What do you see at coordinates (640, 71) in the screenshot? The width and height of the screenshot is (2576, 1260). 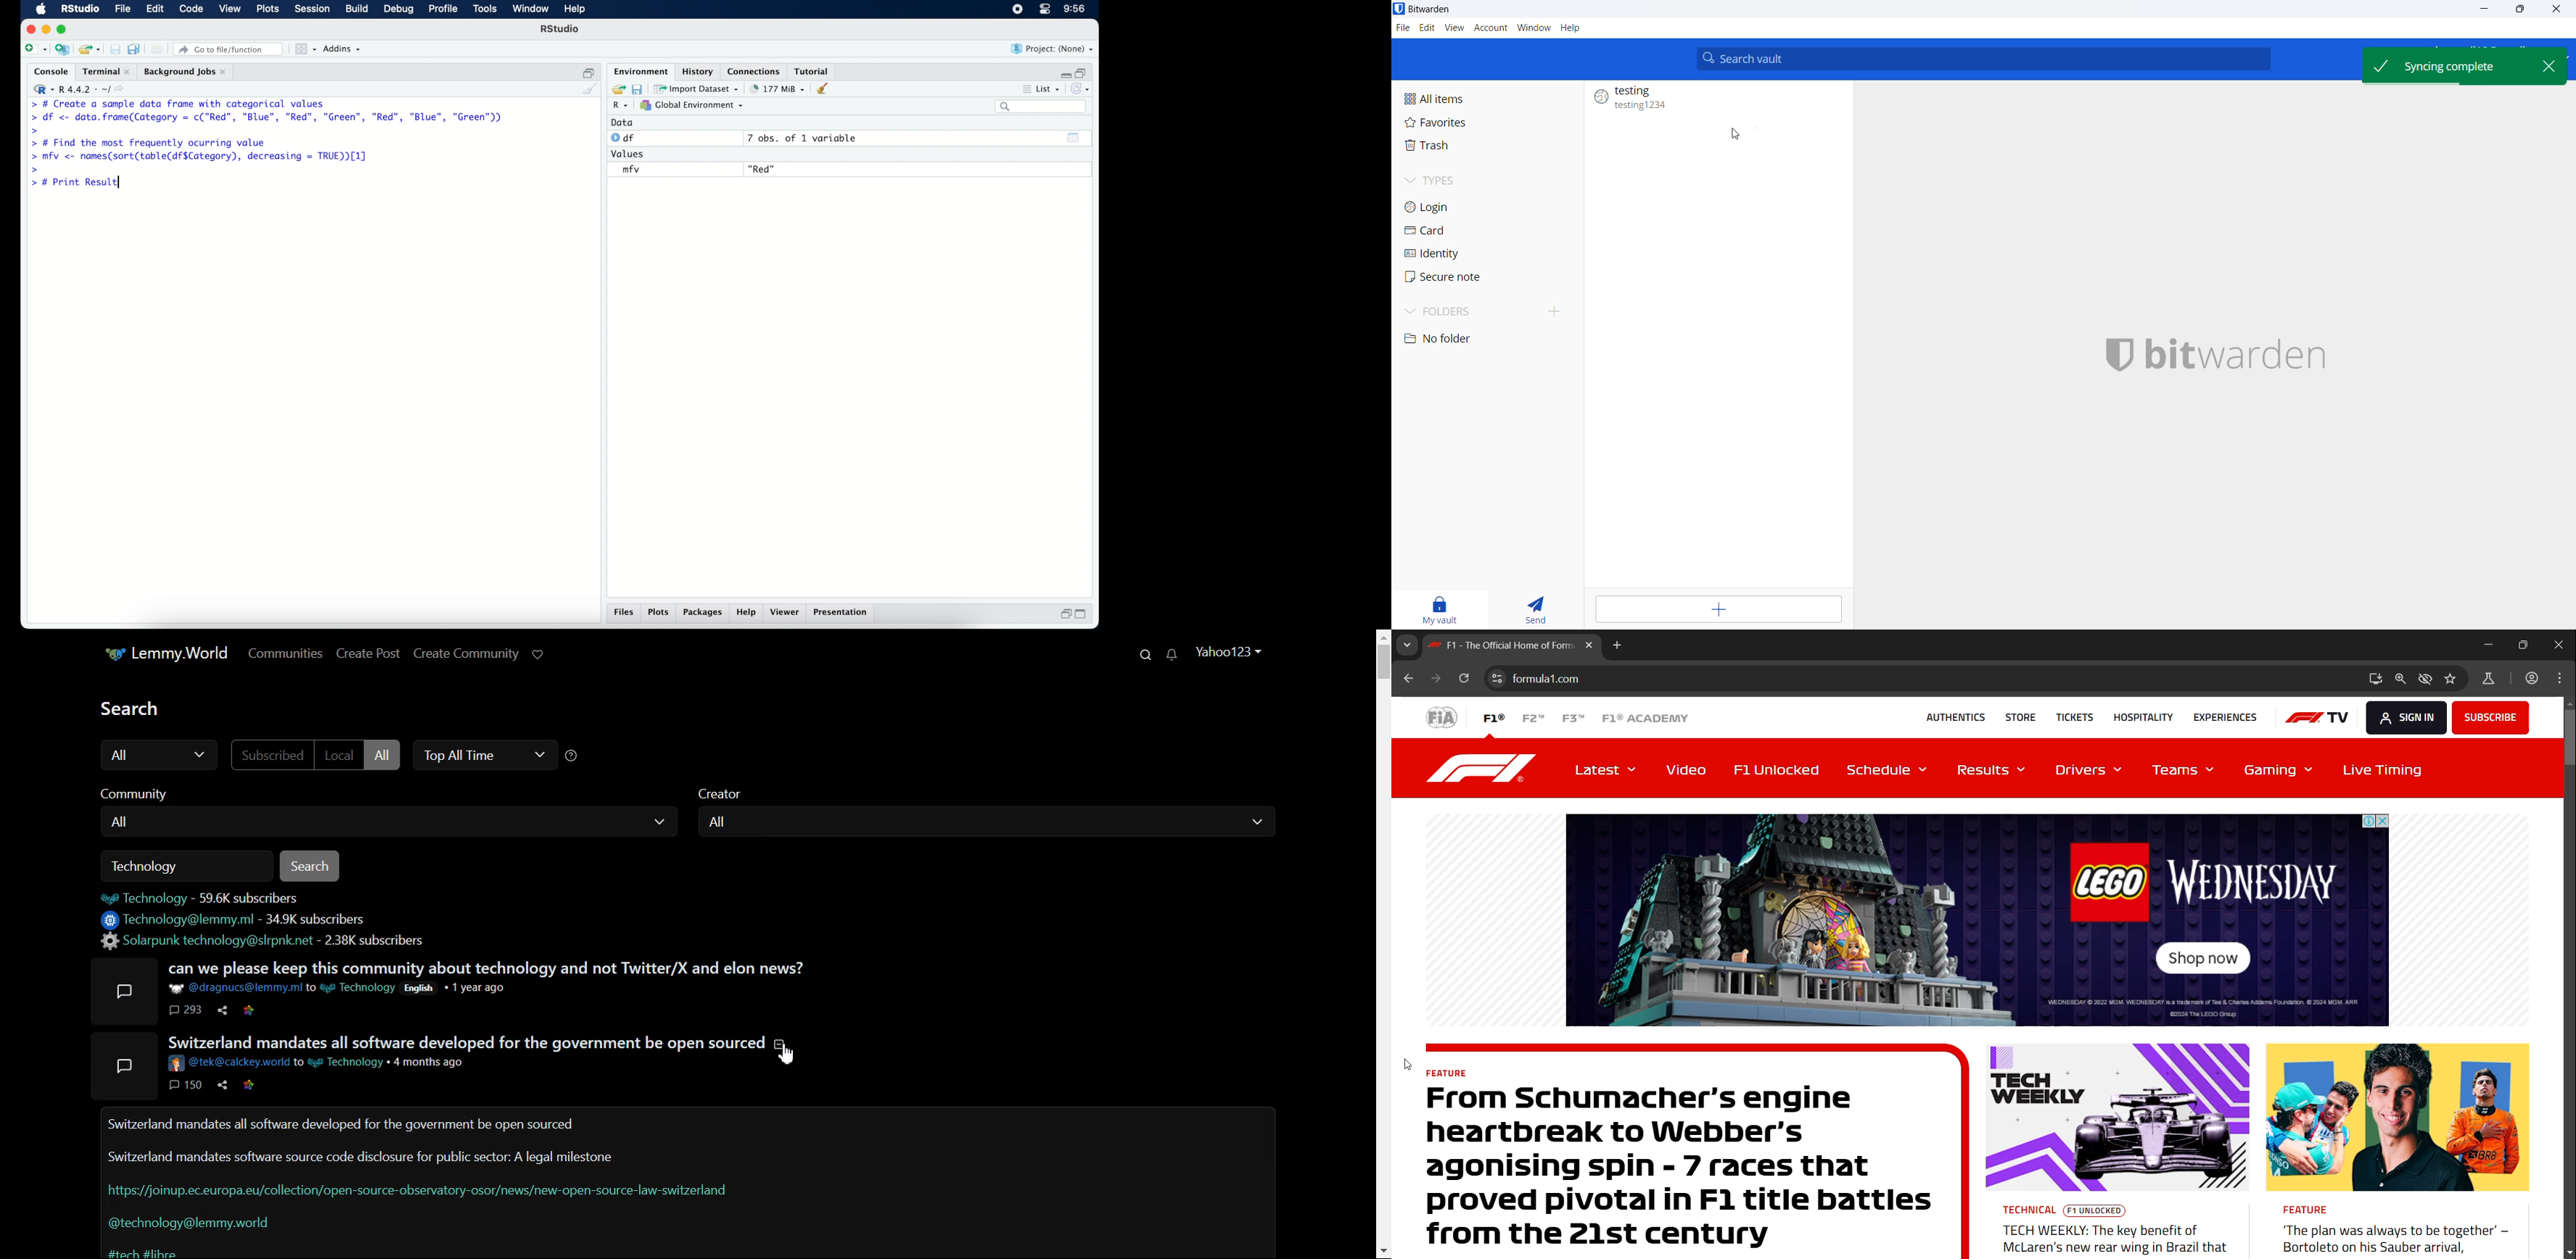 I see `environment` at bounding box center [640, 71].